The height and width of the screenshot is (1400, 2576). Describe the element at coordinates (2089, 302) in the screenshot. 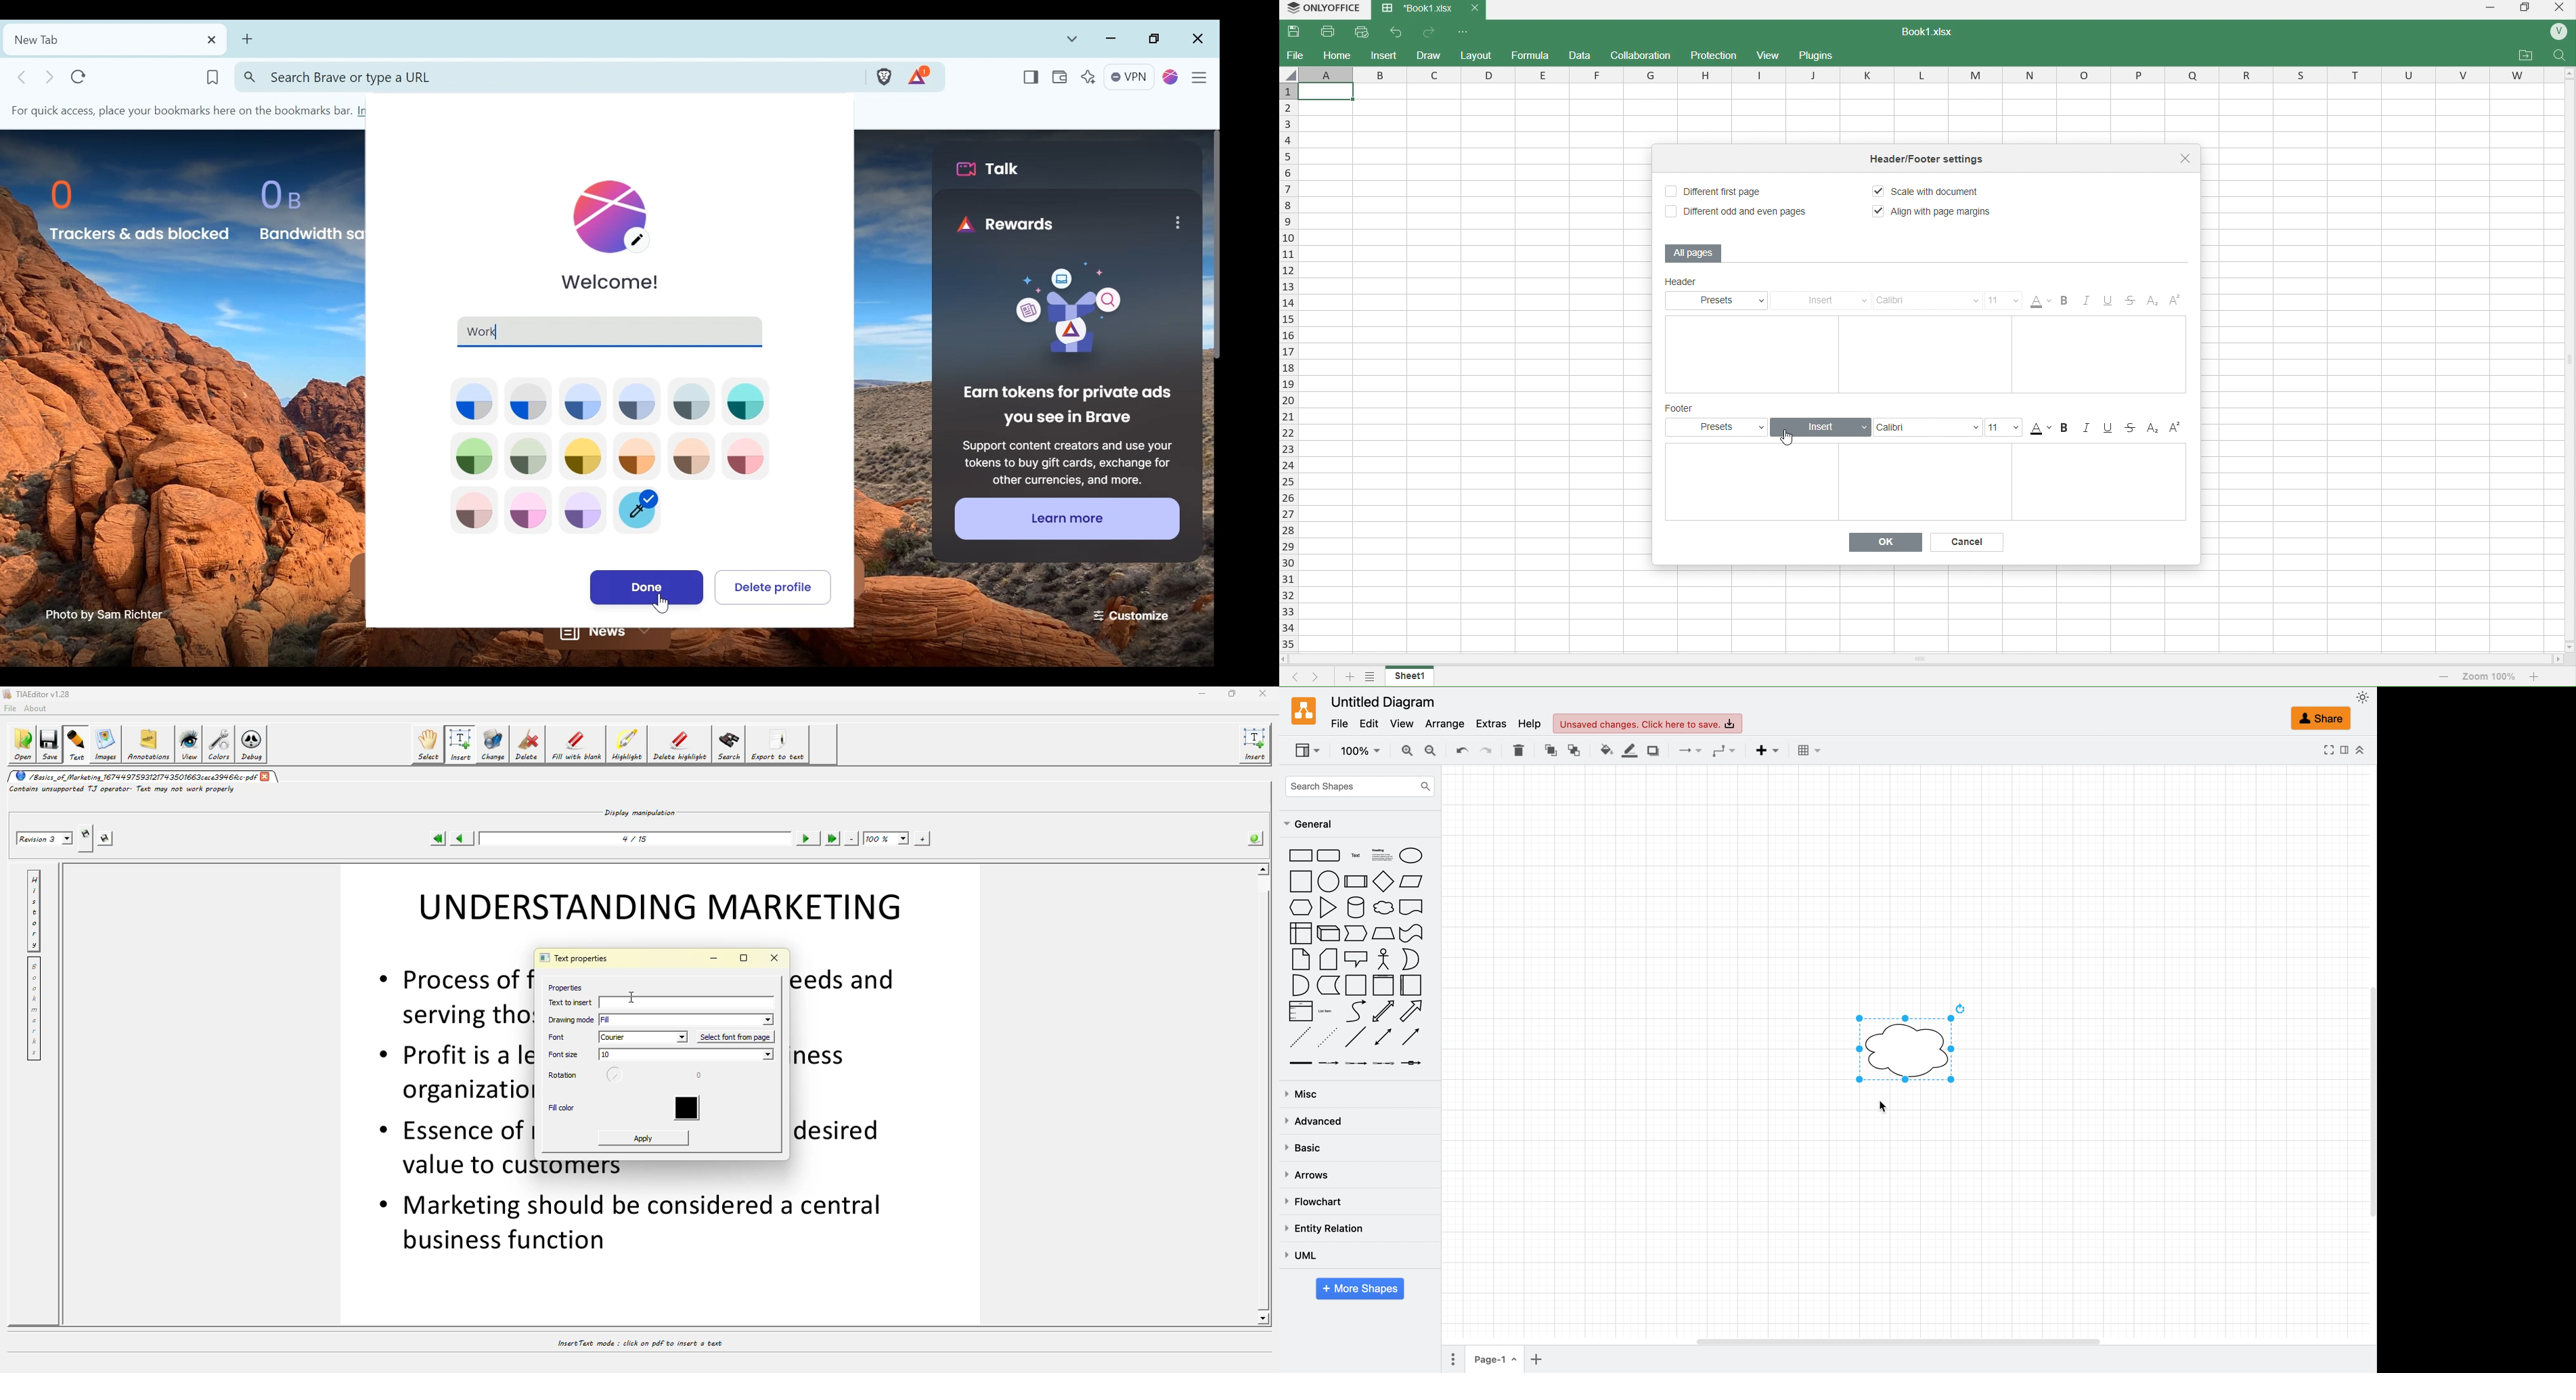

I see `Italic` at that location.